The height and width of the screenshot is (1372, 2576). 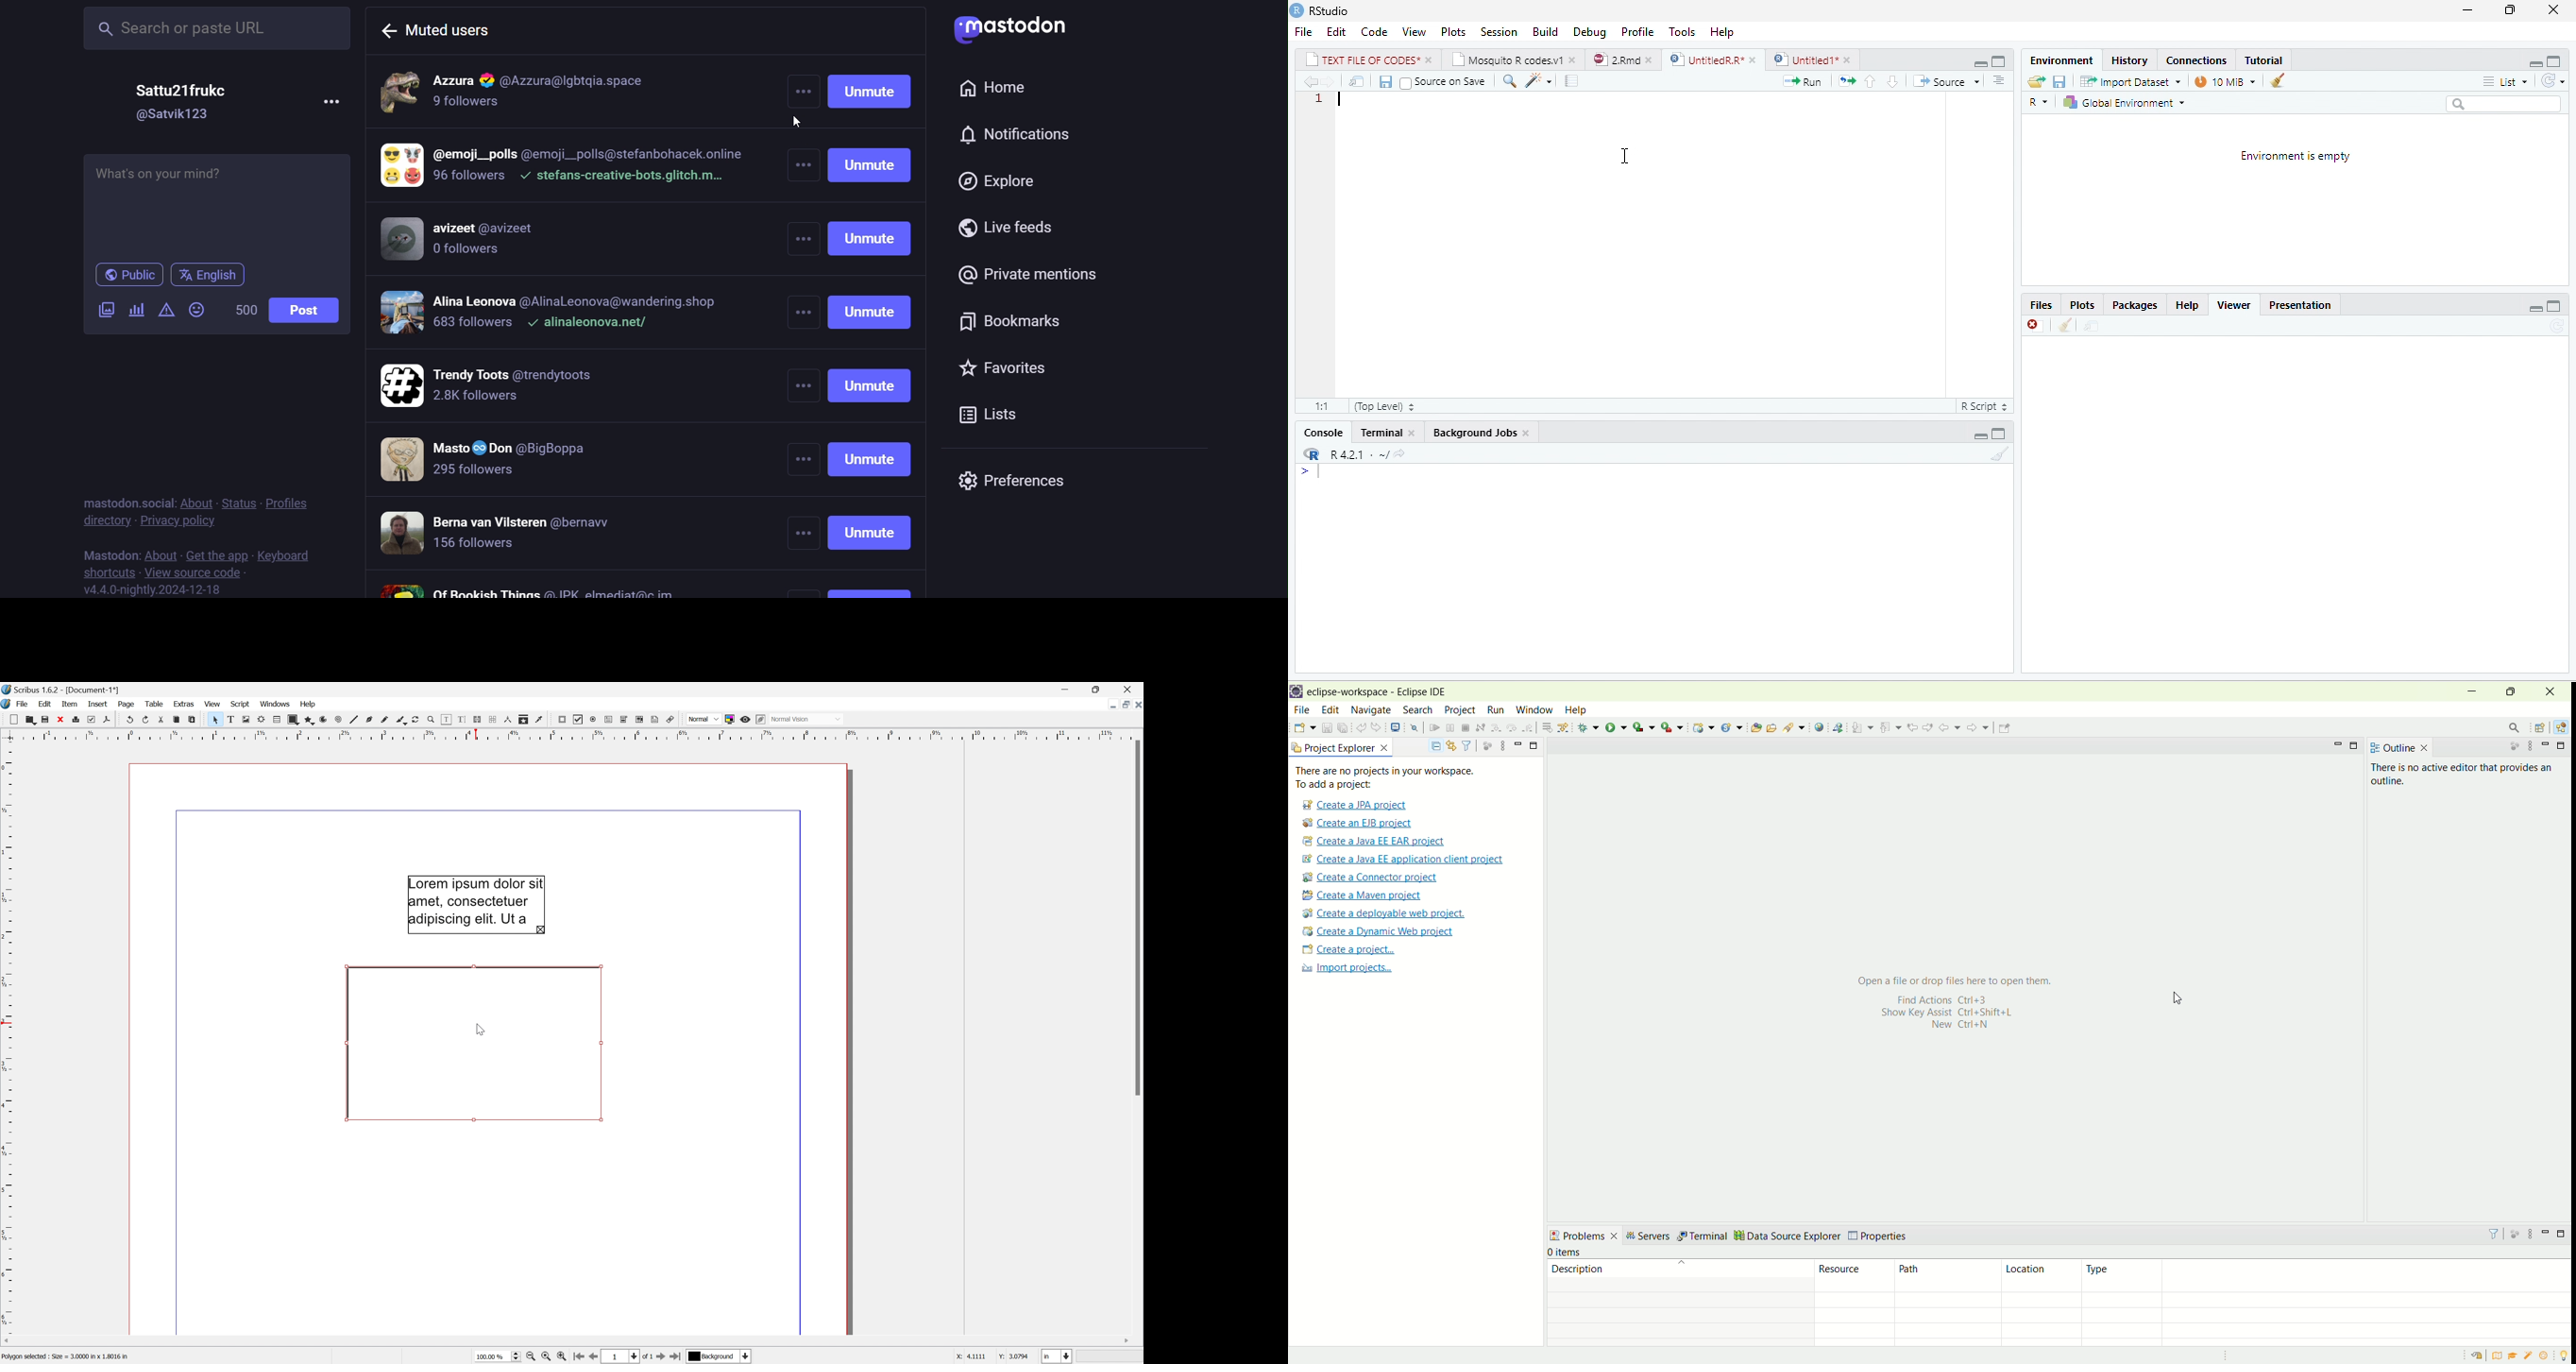 What do you see at coordinates (1319, 407) in the screenshot?
I see `1:1` at bounding box center [1319, 407].